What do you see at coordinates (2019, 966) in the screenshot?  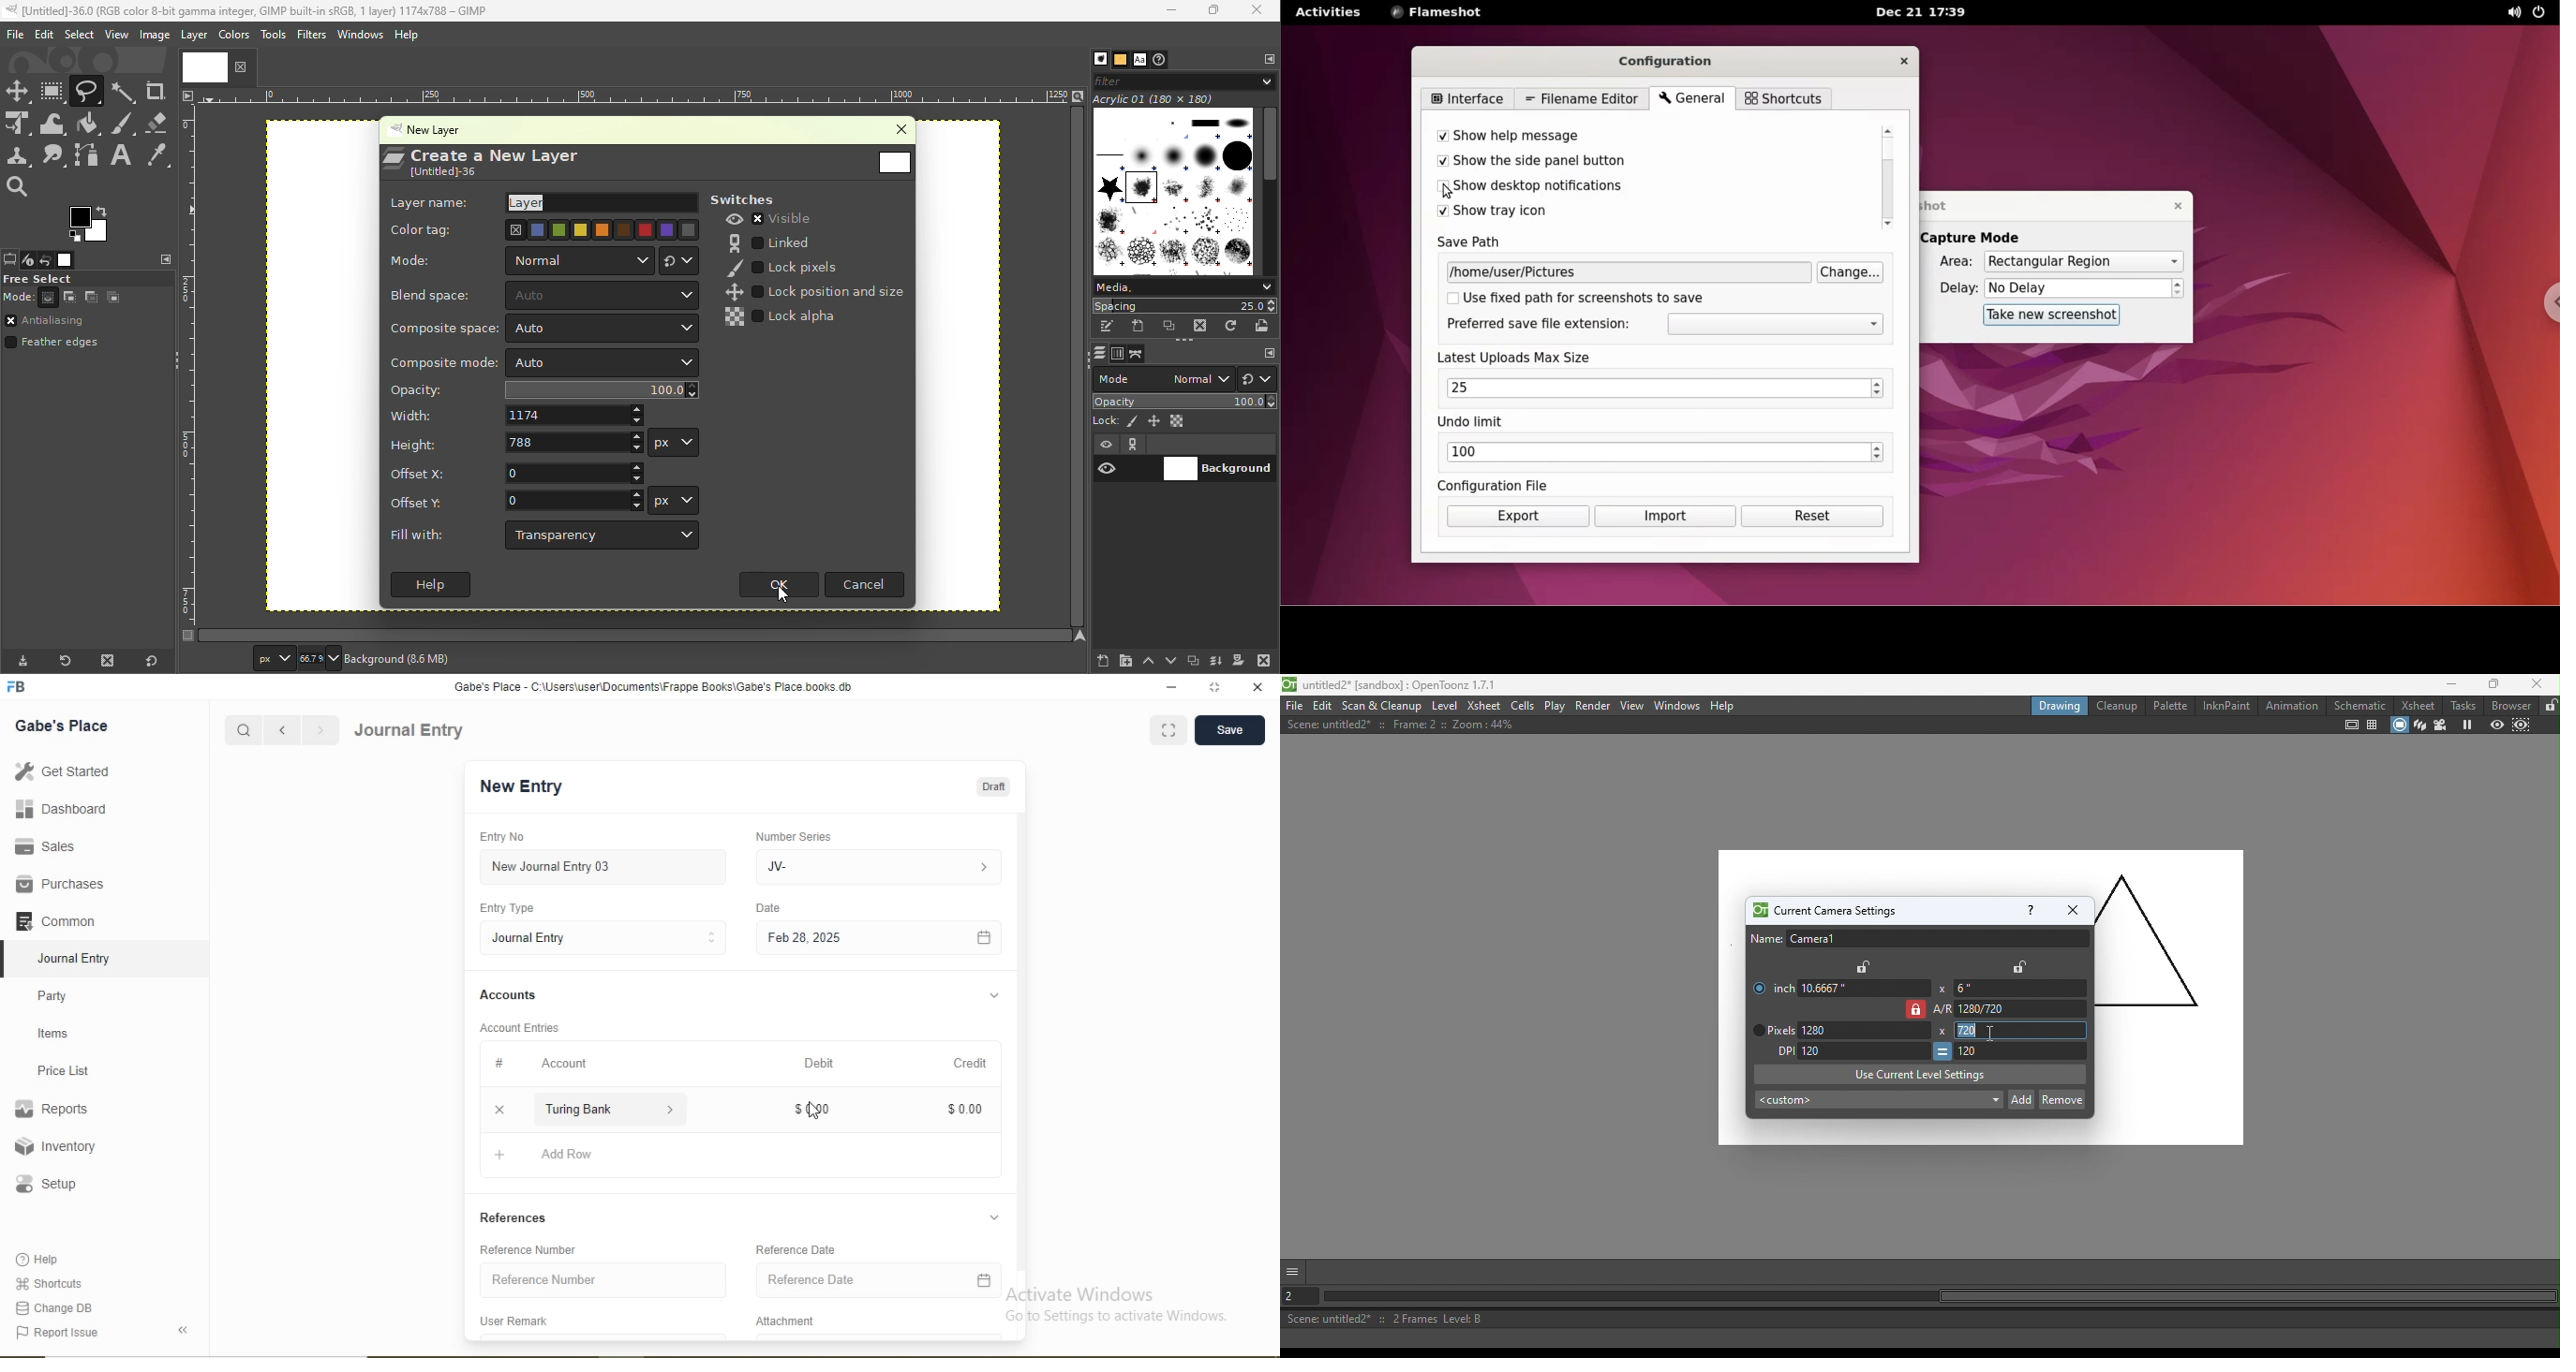 I see `Lock` at bounding box center [2019, 966].